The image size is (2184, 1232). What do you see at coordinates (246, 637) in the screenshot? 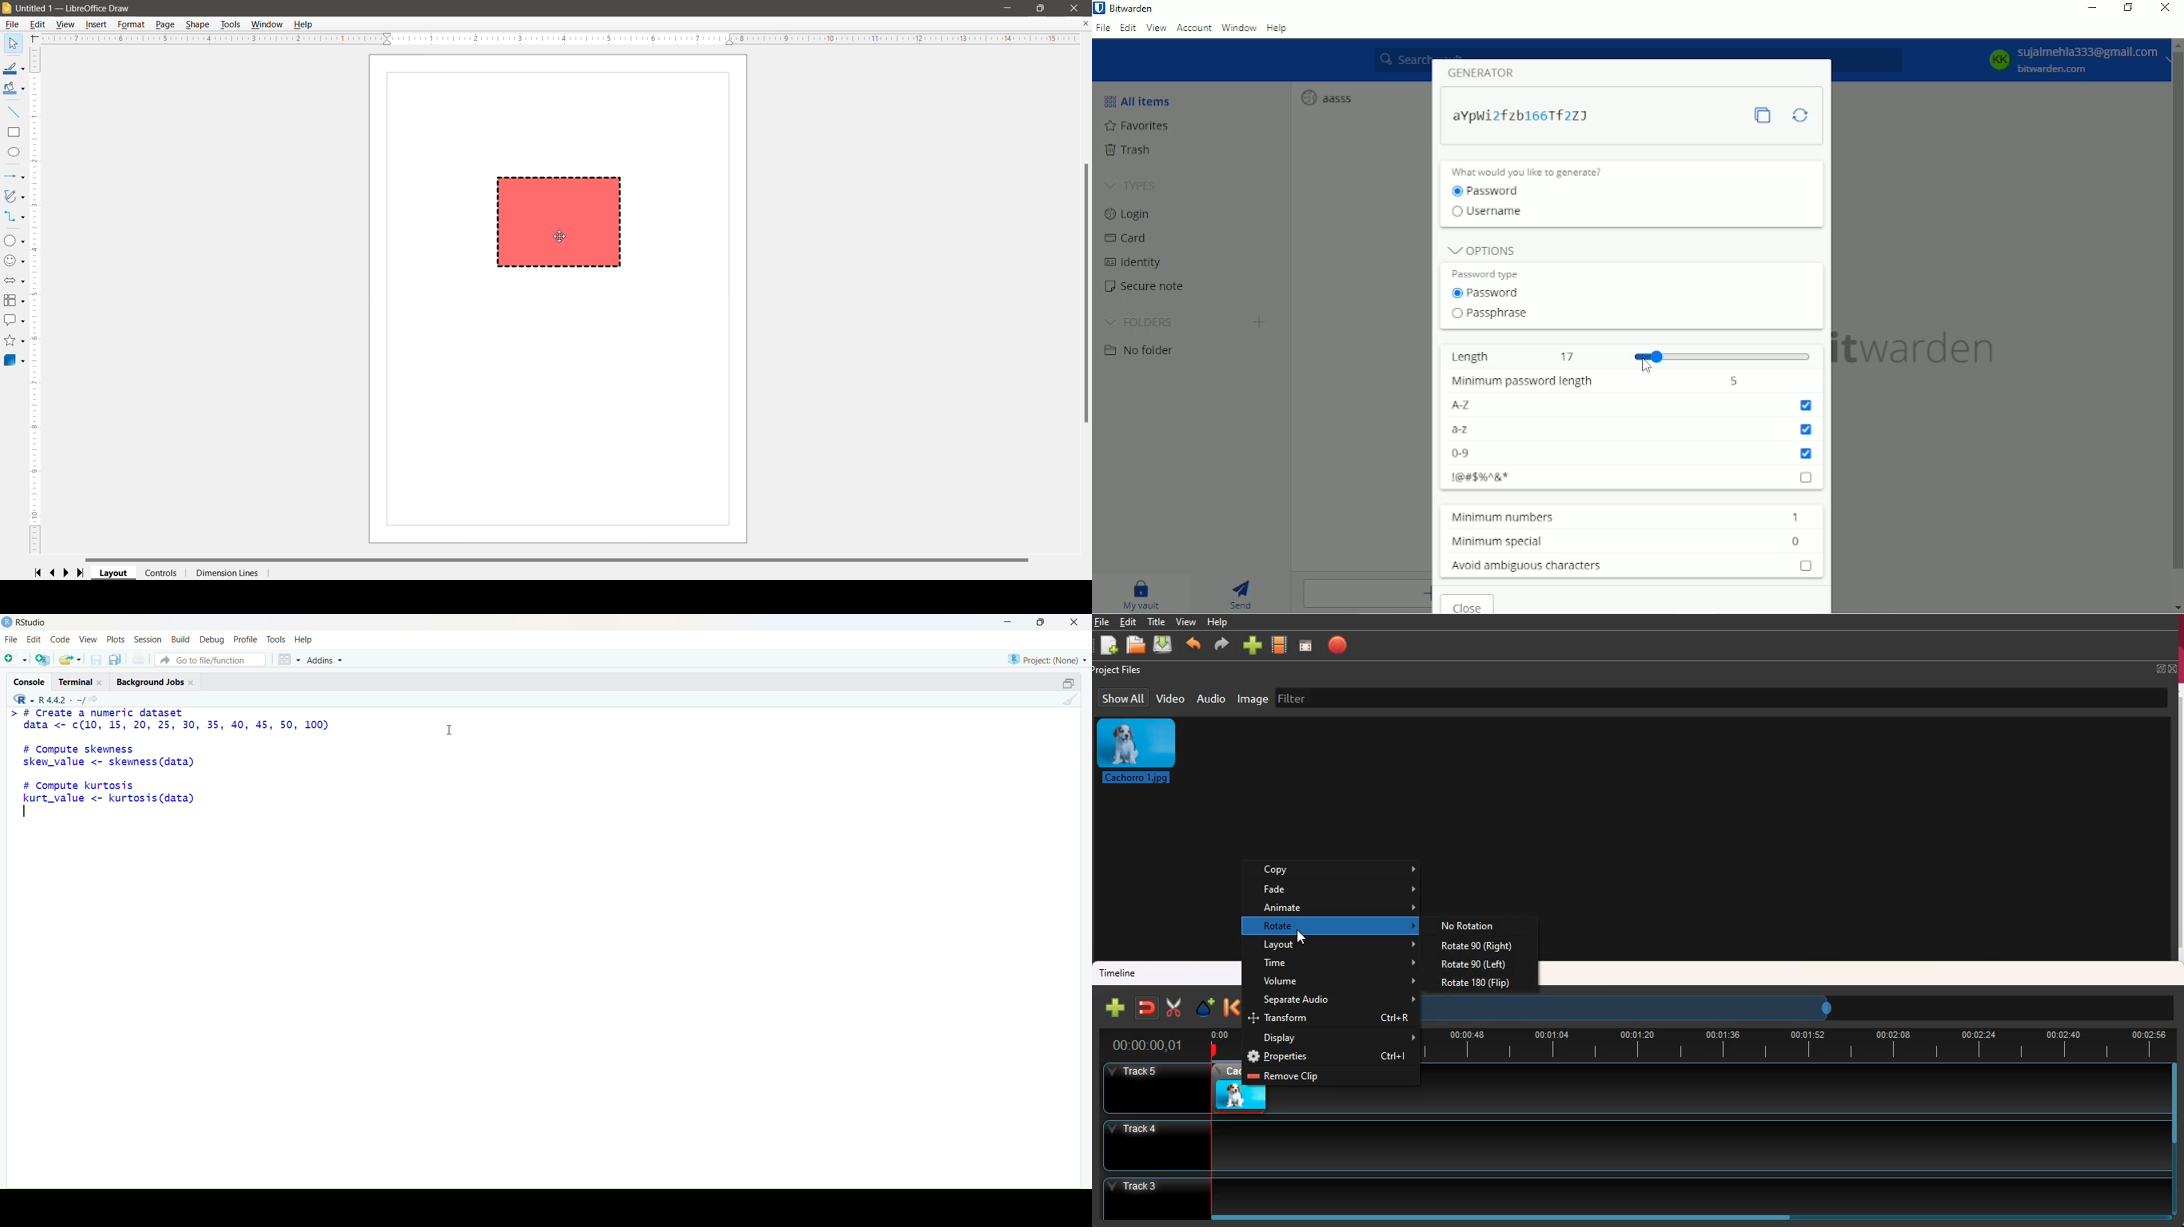
I see `Profile` at bounding box center [246, 637].